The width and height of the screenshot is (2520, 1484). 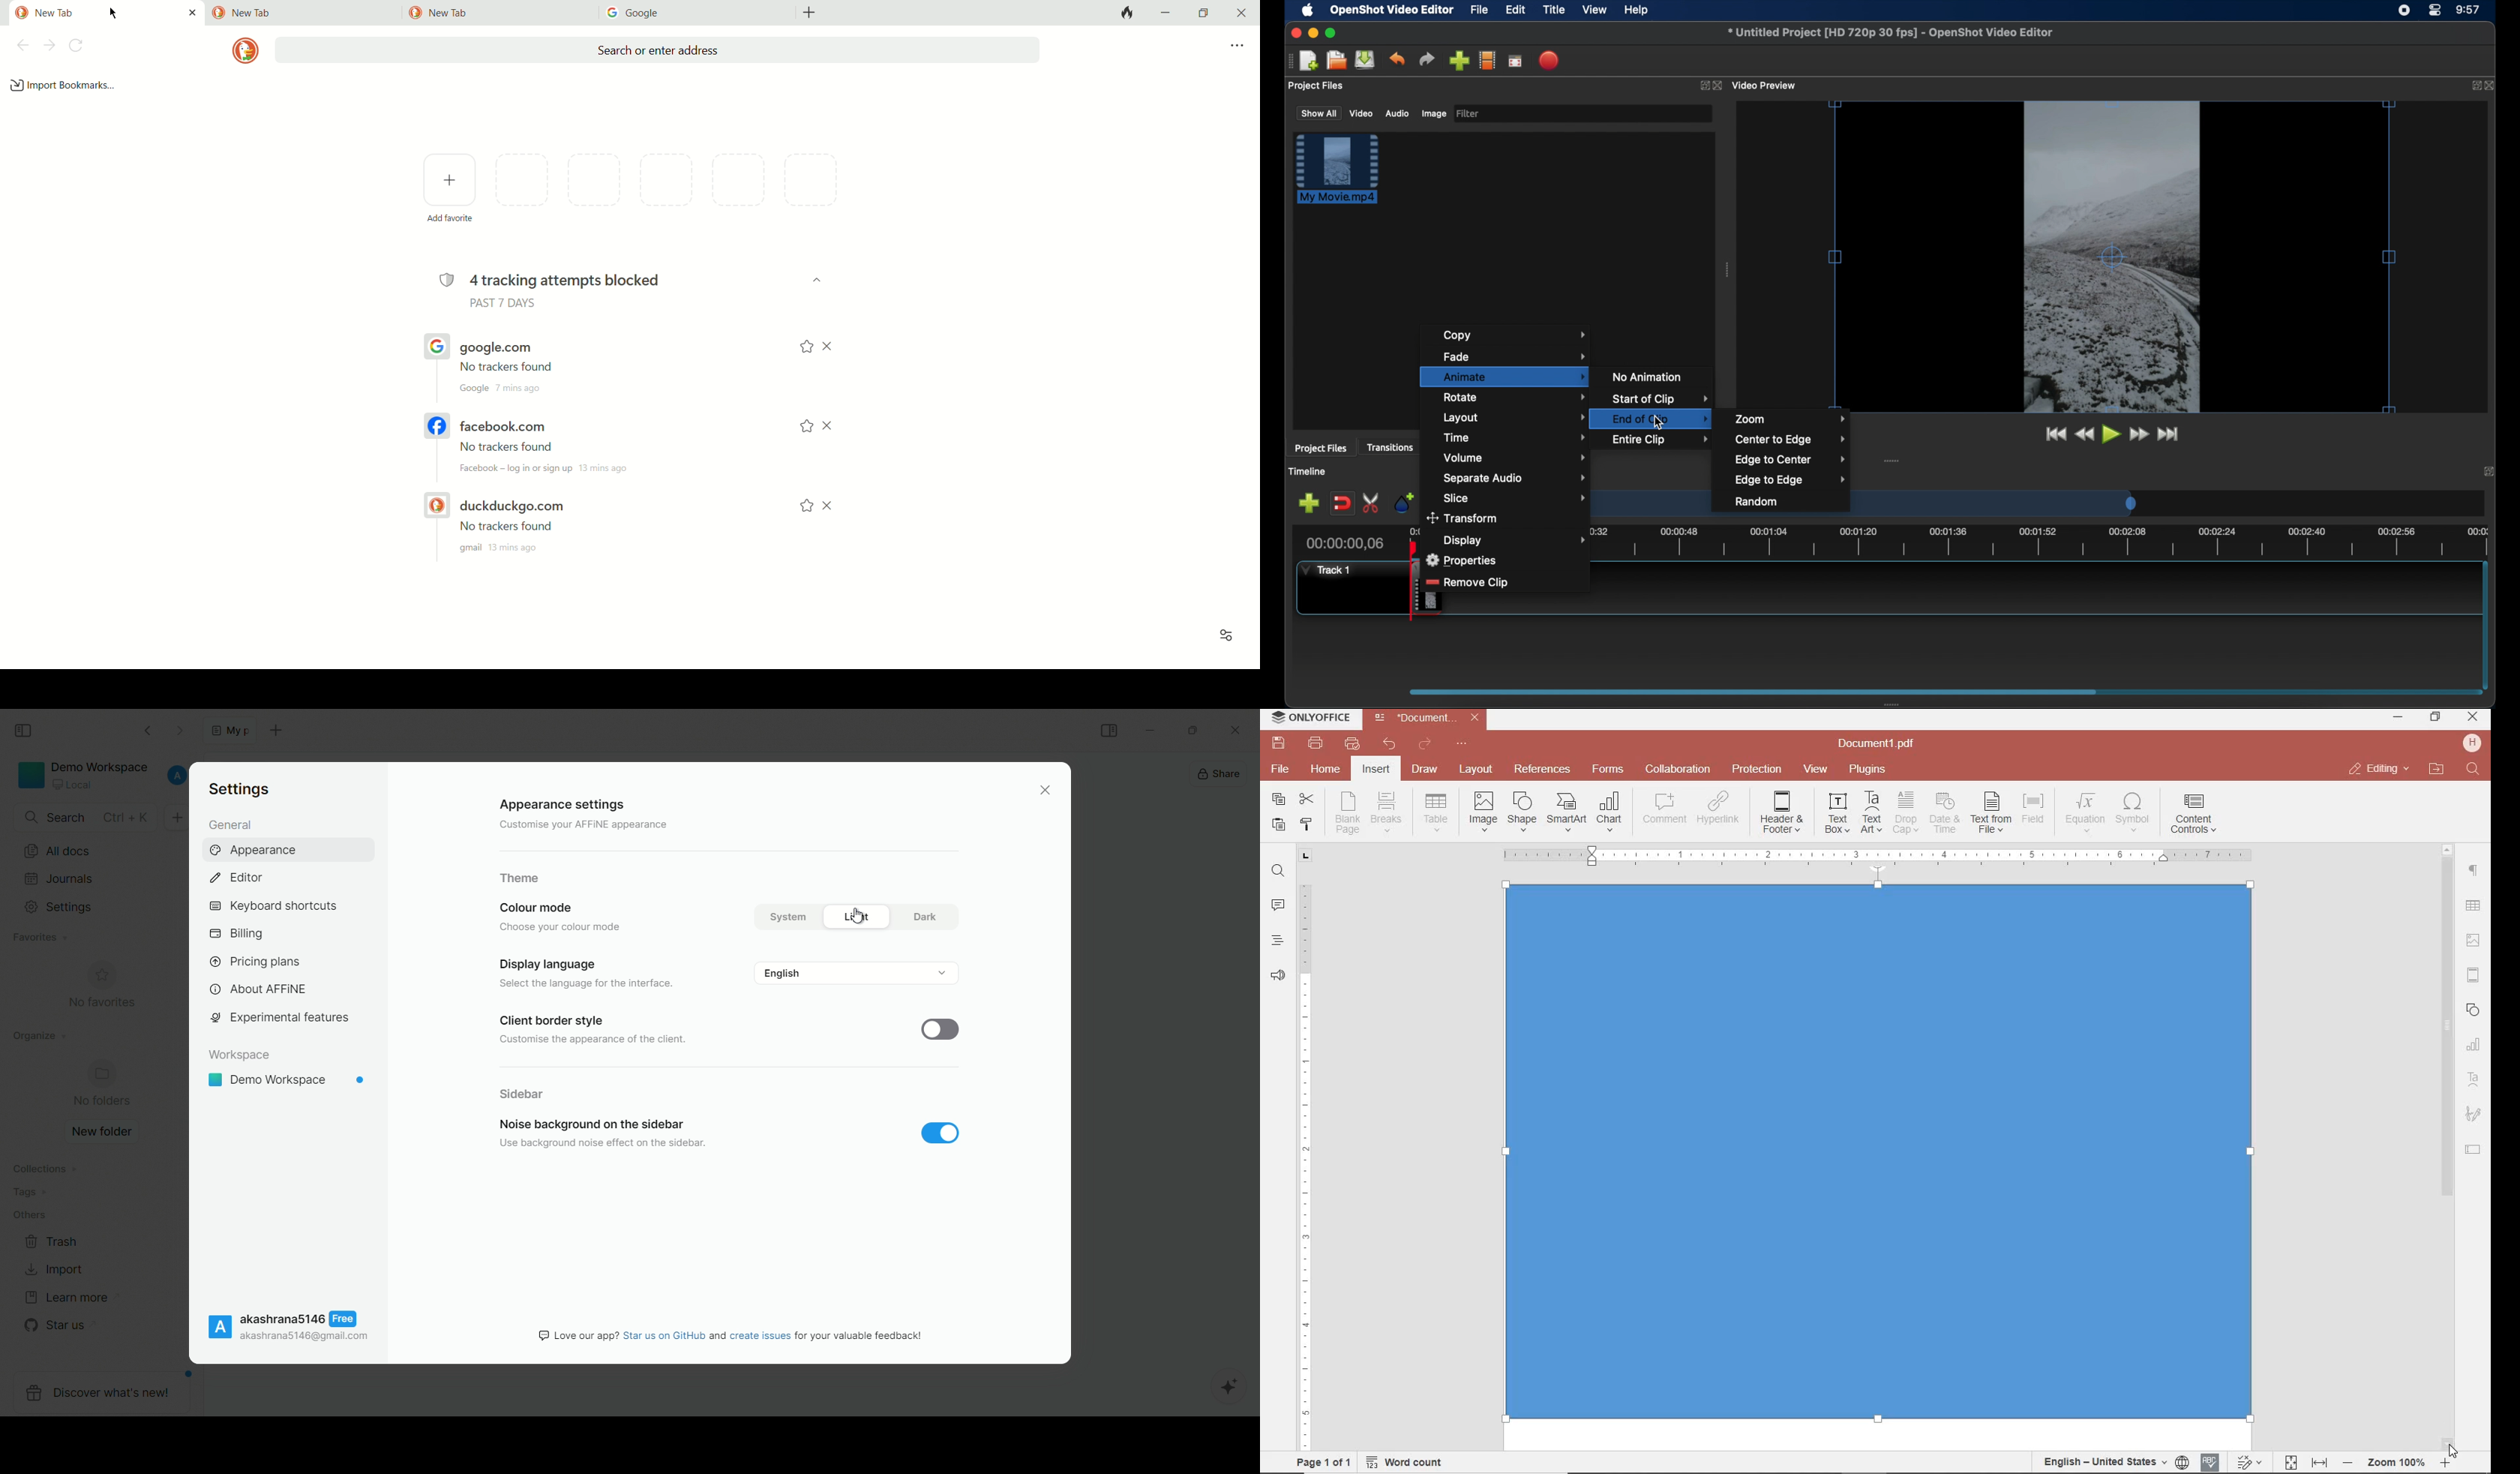 What do you see at coordinates (2140, 435) in the screenshot?
I see `fast forward` at bounding box center [2140, 435].